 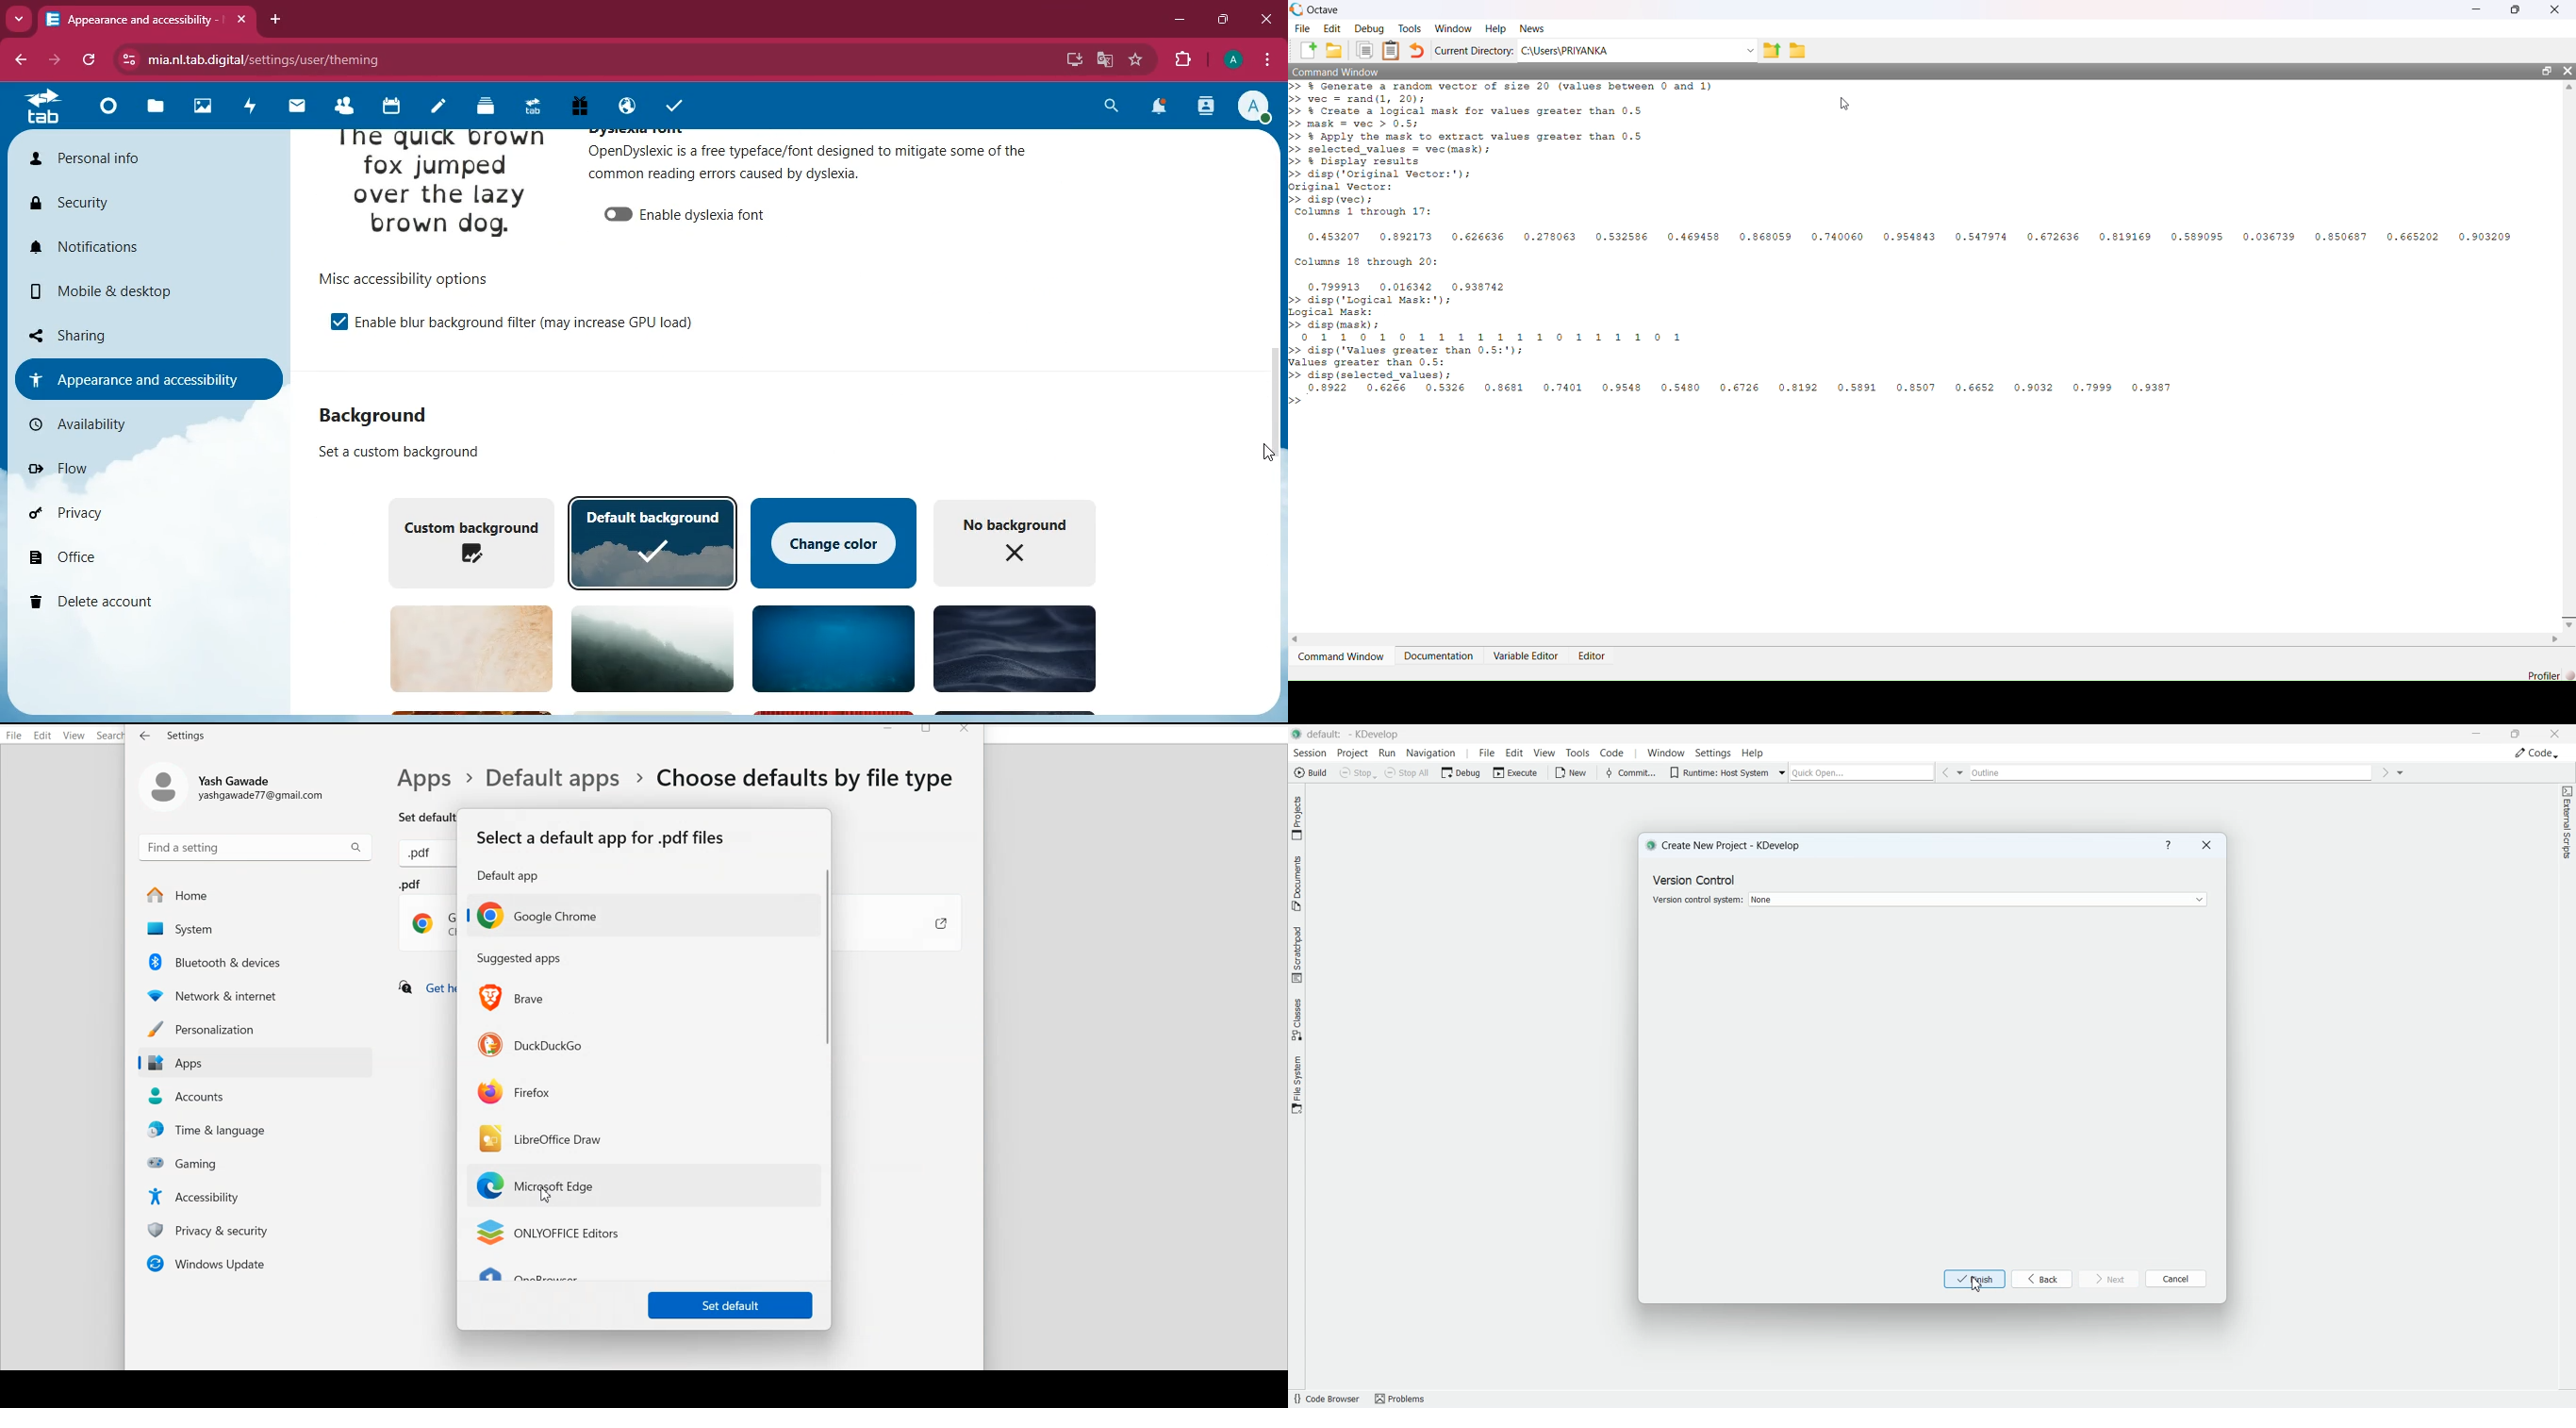 What do you see at coordinates (257, 962) in the screenshot?
I see `Bluetooth & Devices` at bounding box center [257, 962].